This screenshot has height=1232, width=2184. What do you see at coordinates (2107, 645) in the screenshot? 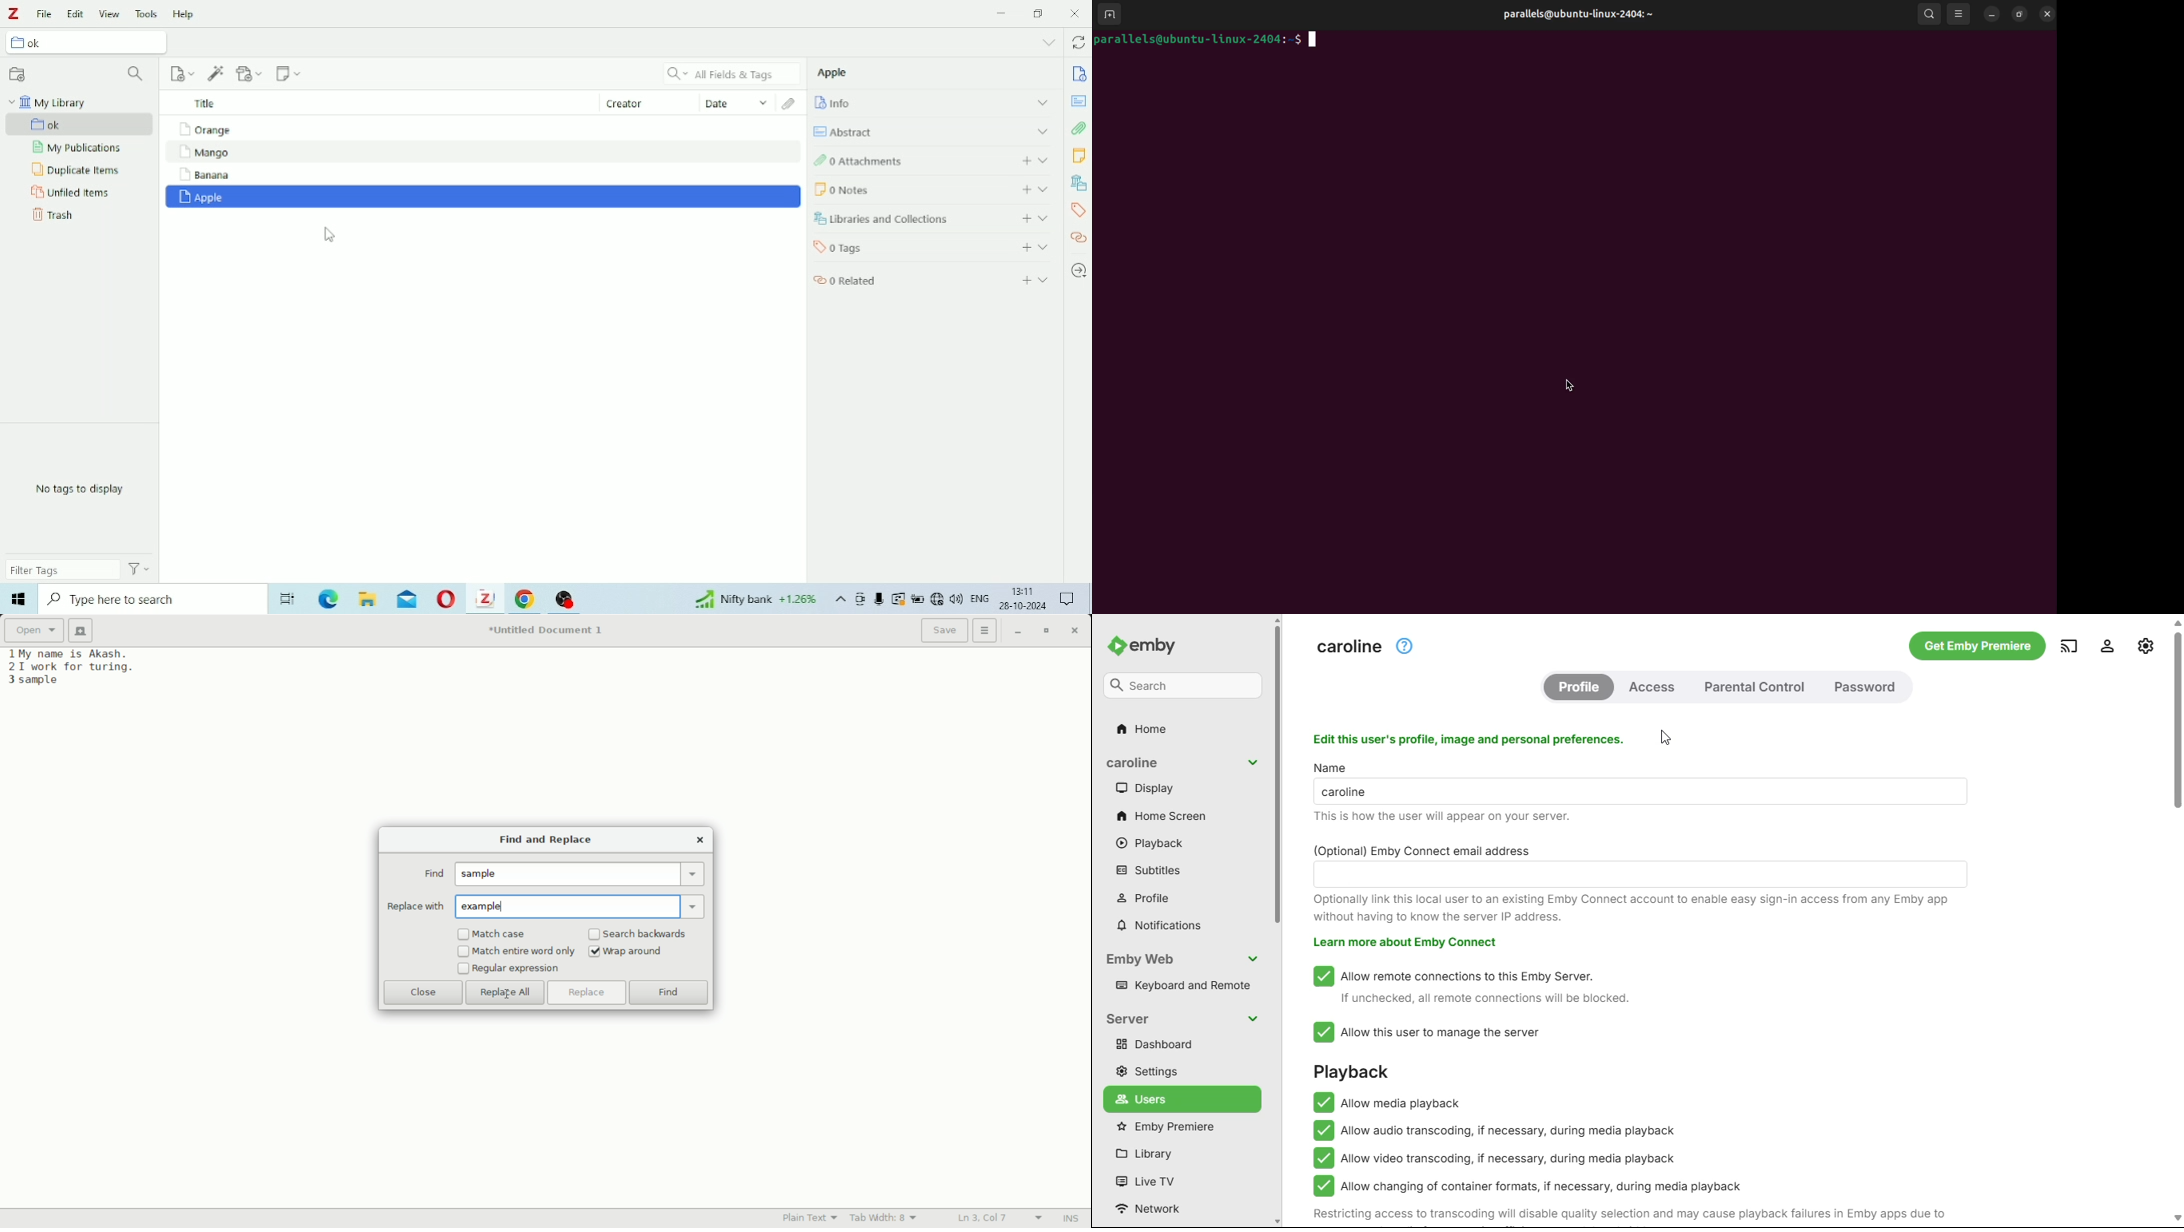
I see `settings` at bounding box center [2107, 645].